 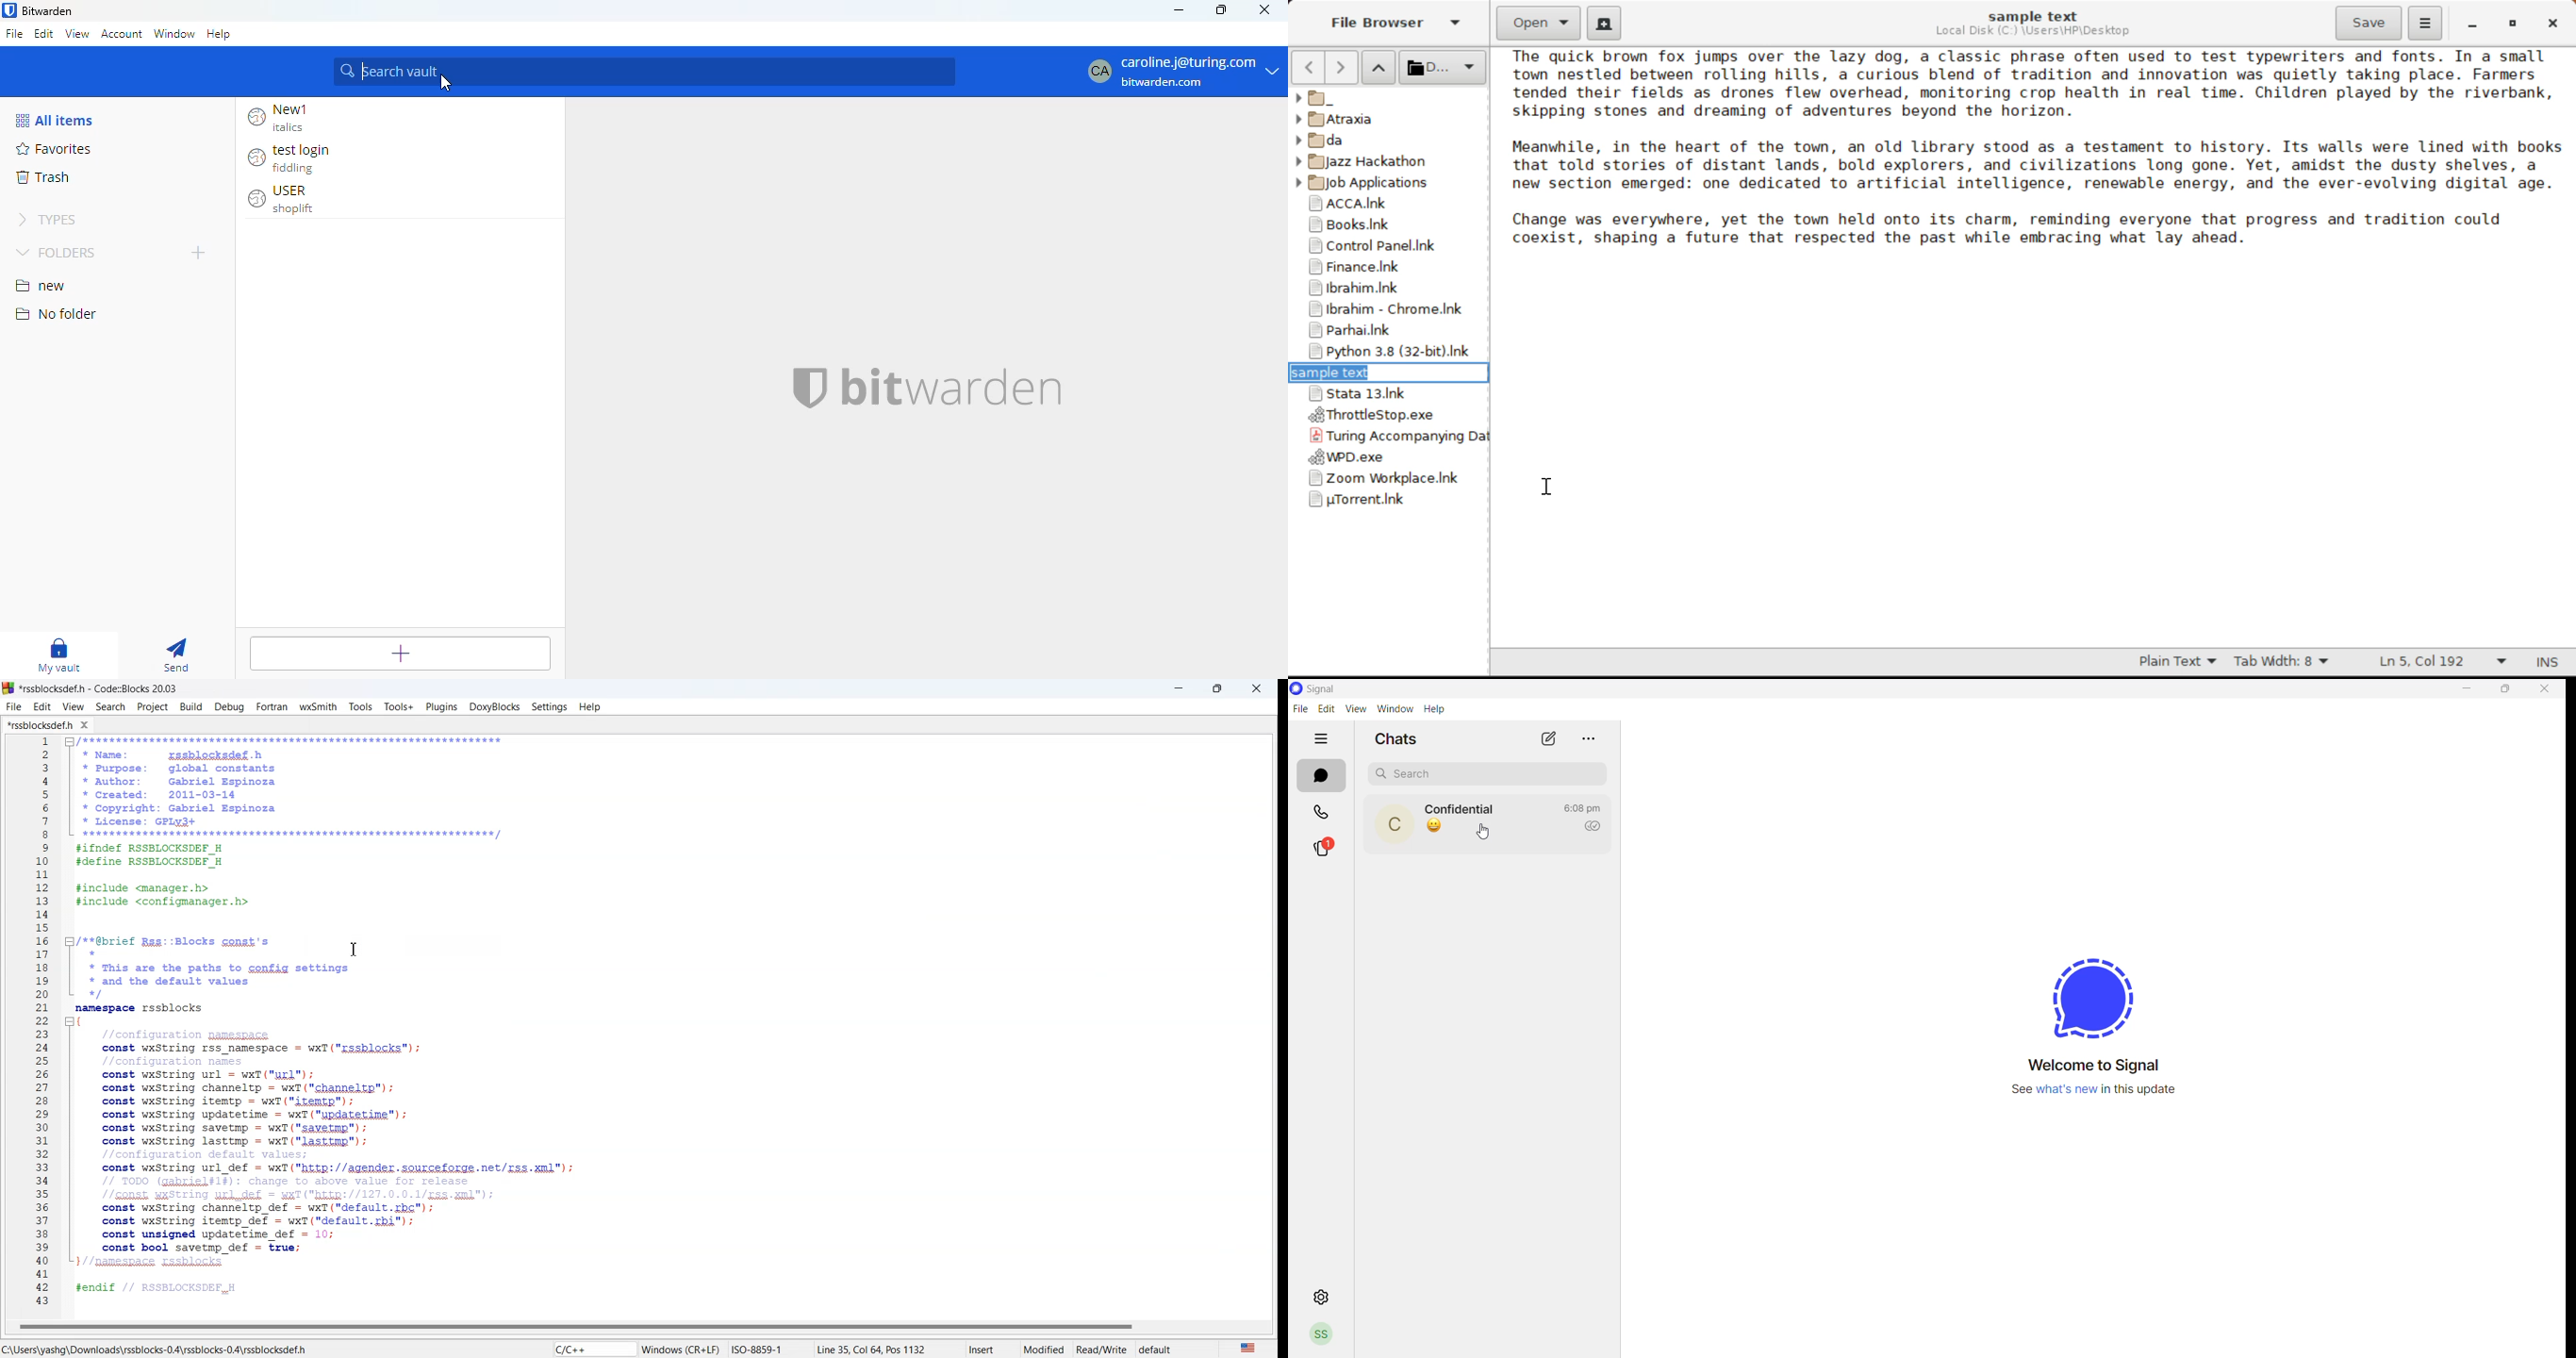 I want to click on minimize, so click(x=73, y=742).